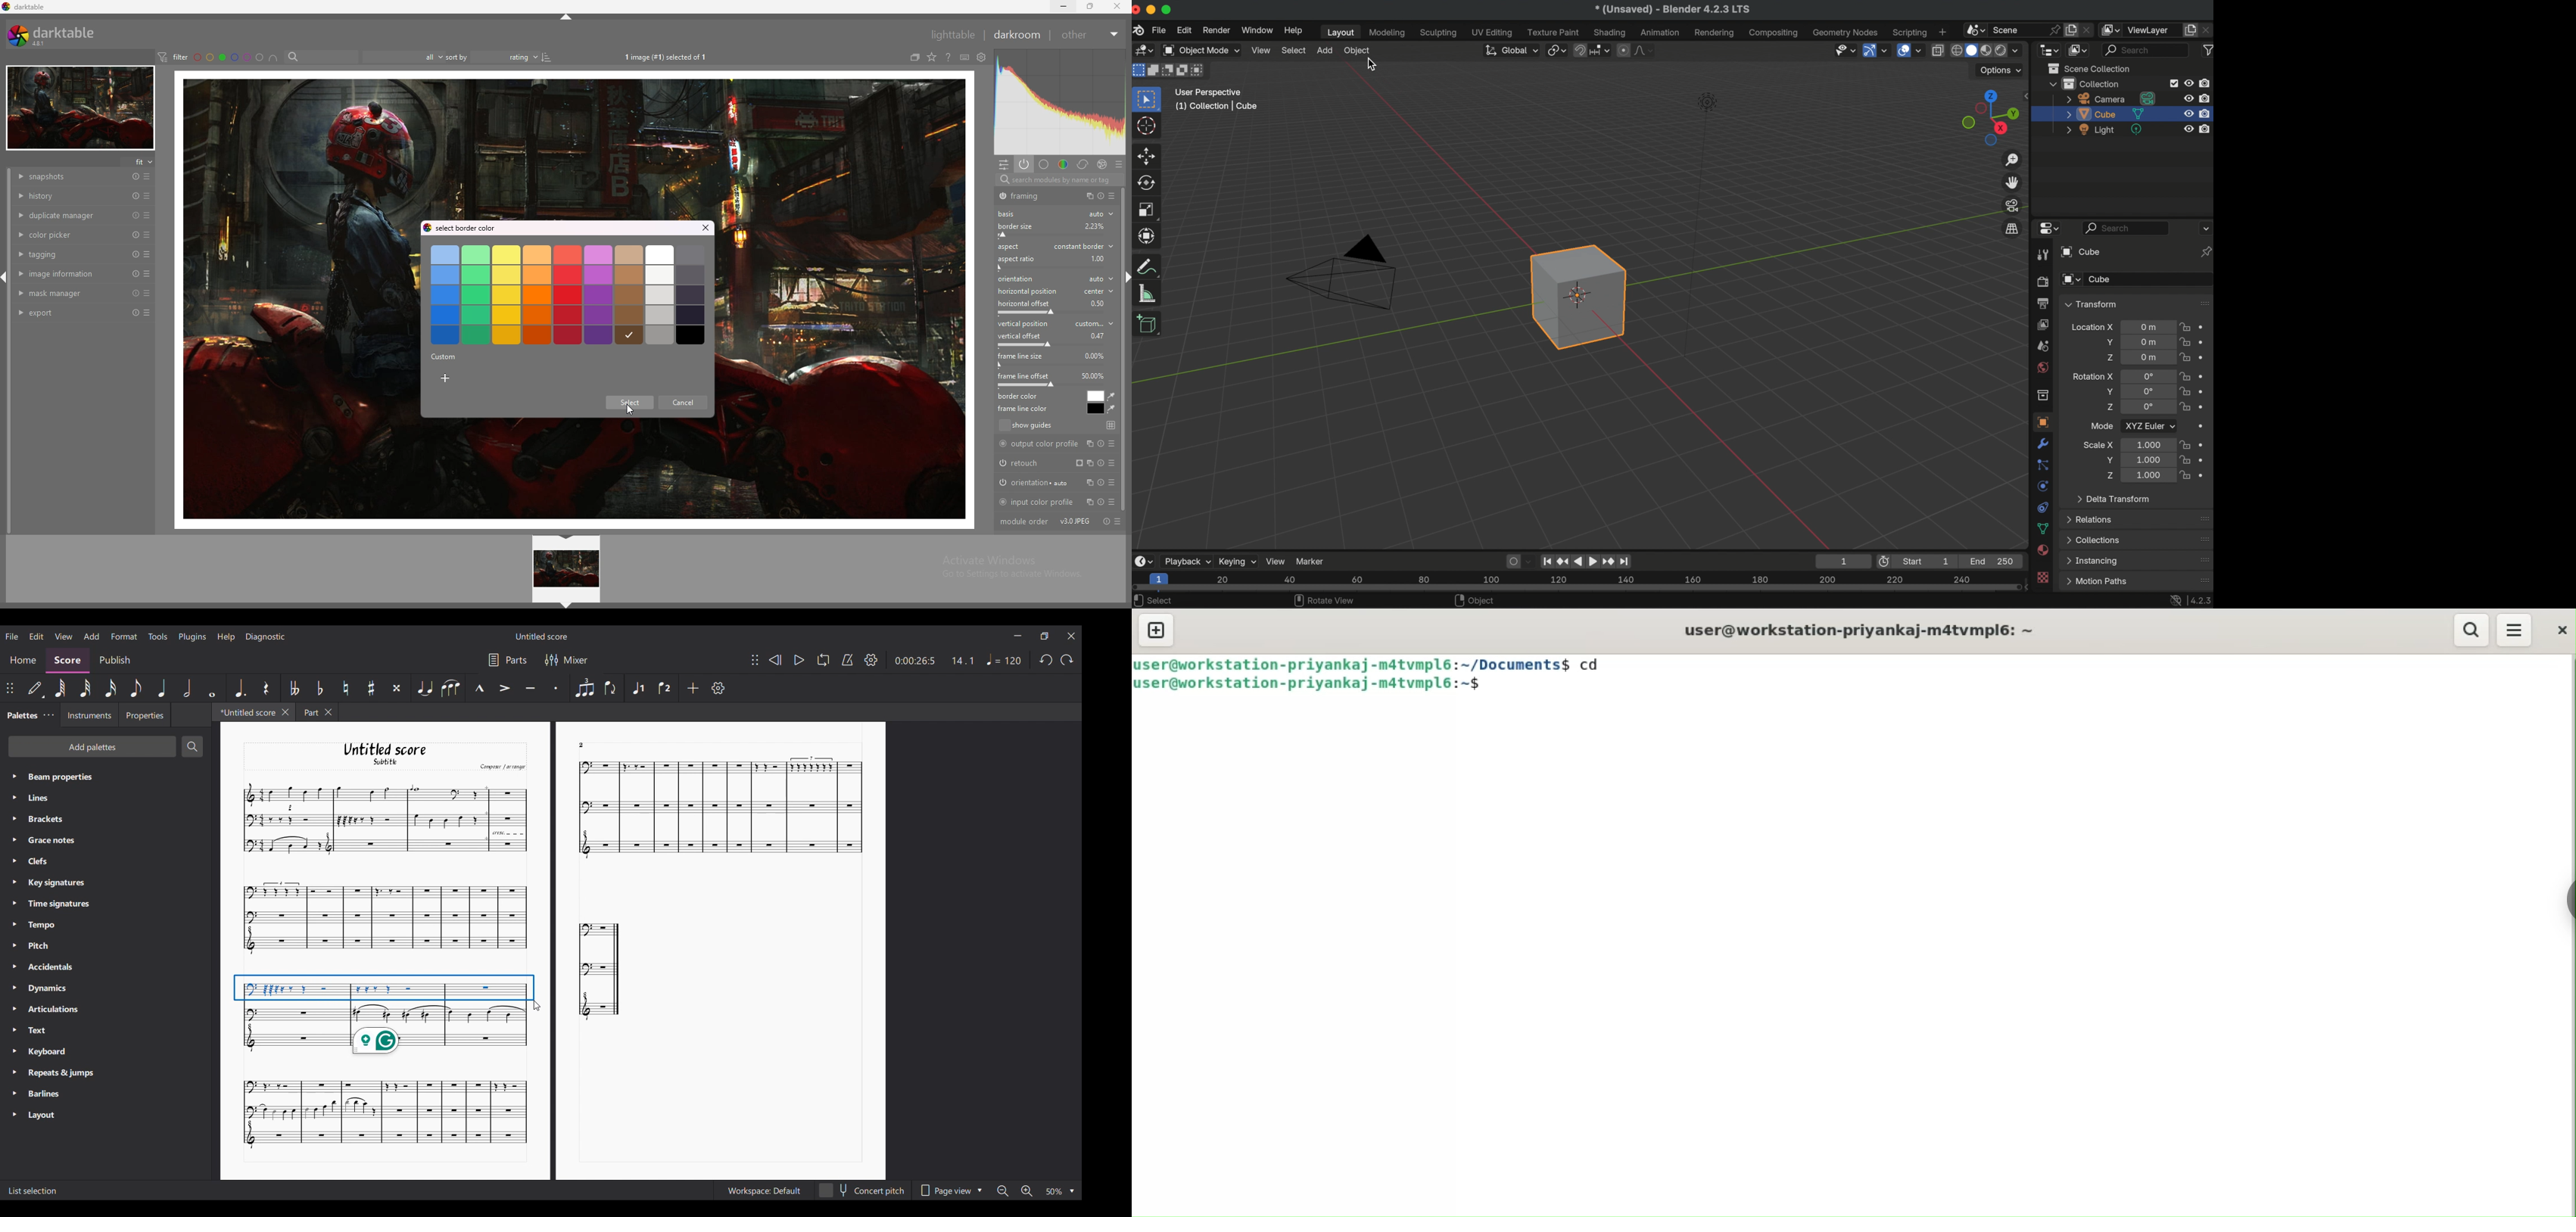 The height and width of the screenshot is (1232, 2576). Describe the element at coordinates (2152, 30) in the screenshot. I see `view layer` at that location.